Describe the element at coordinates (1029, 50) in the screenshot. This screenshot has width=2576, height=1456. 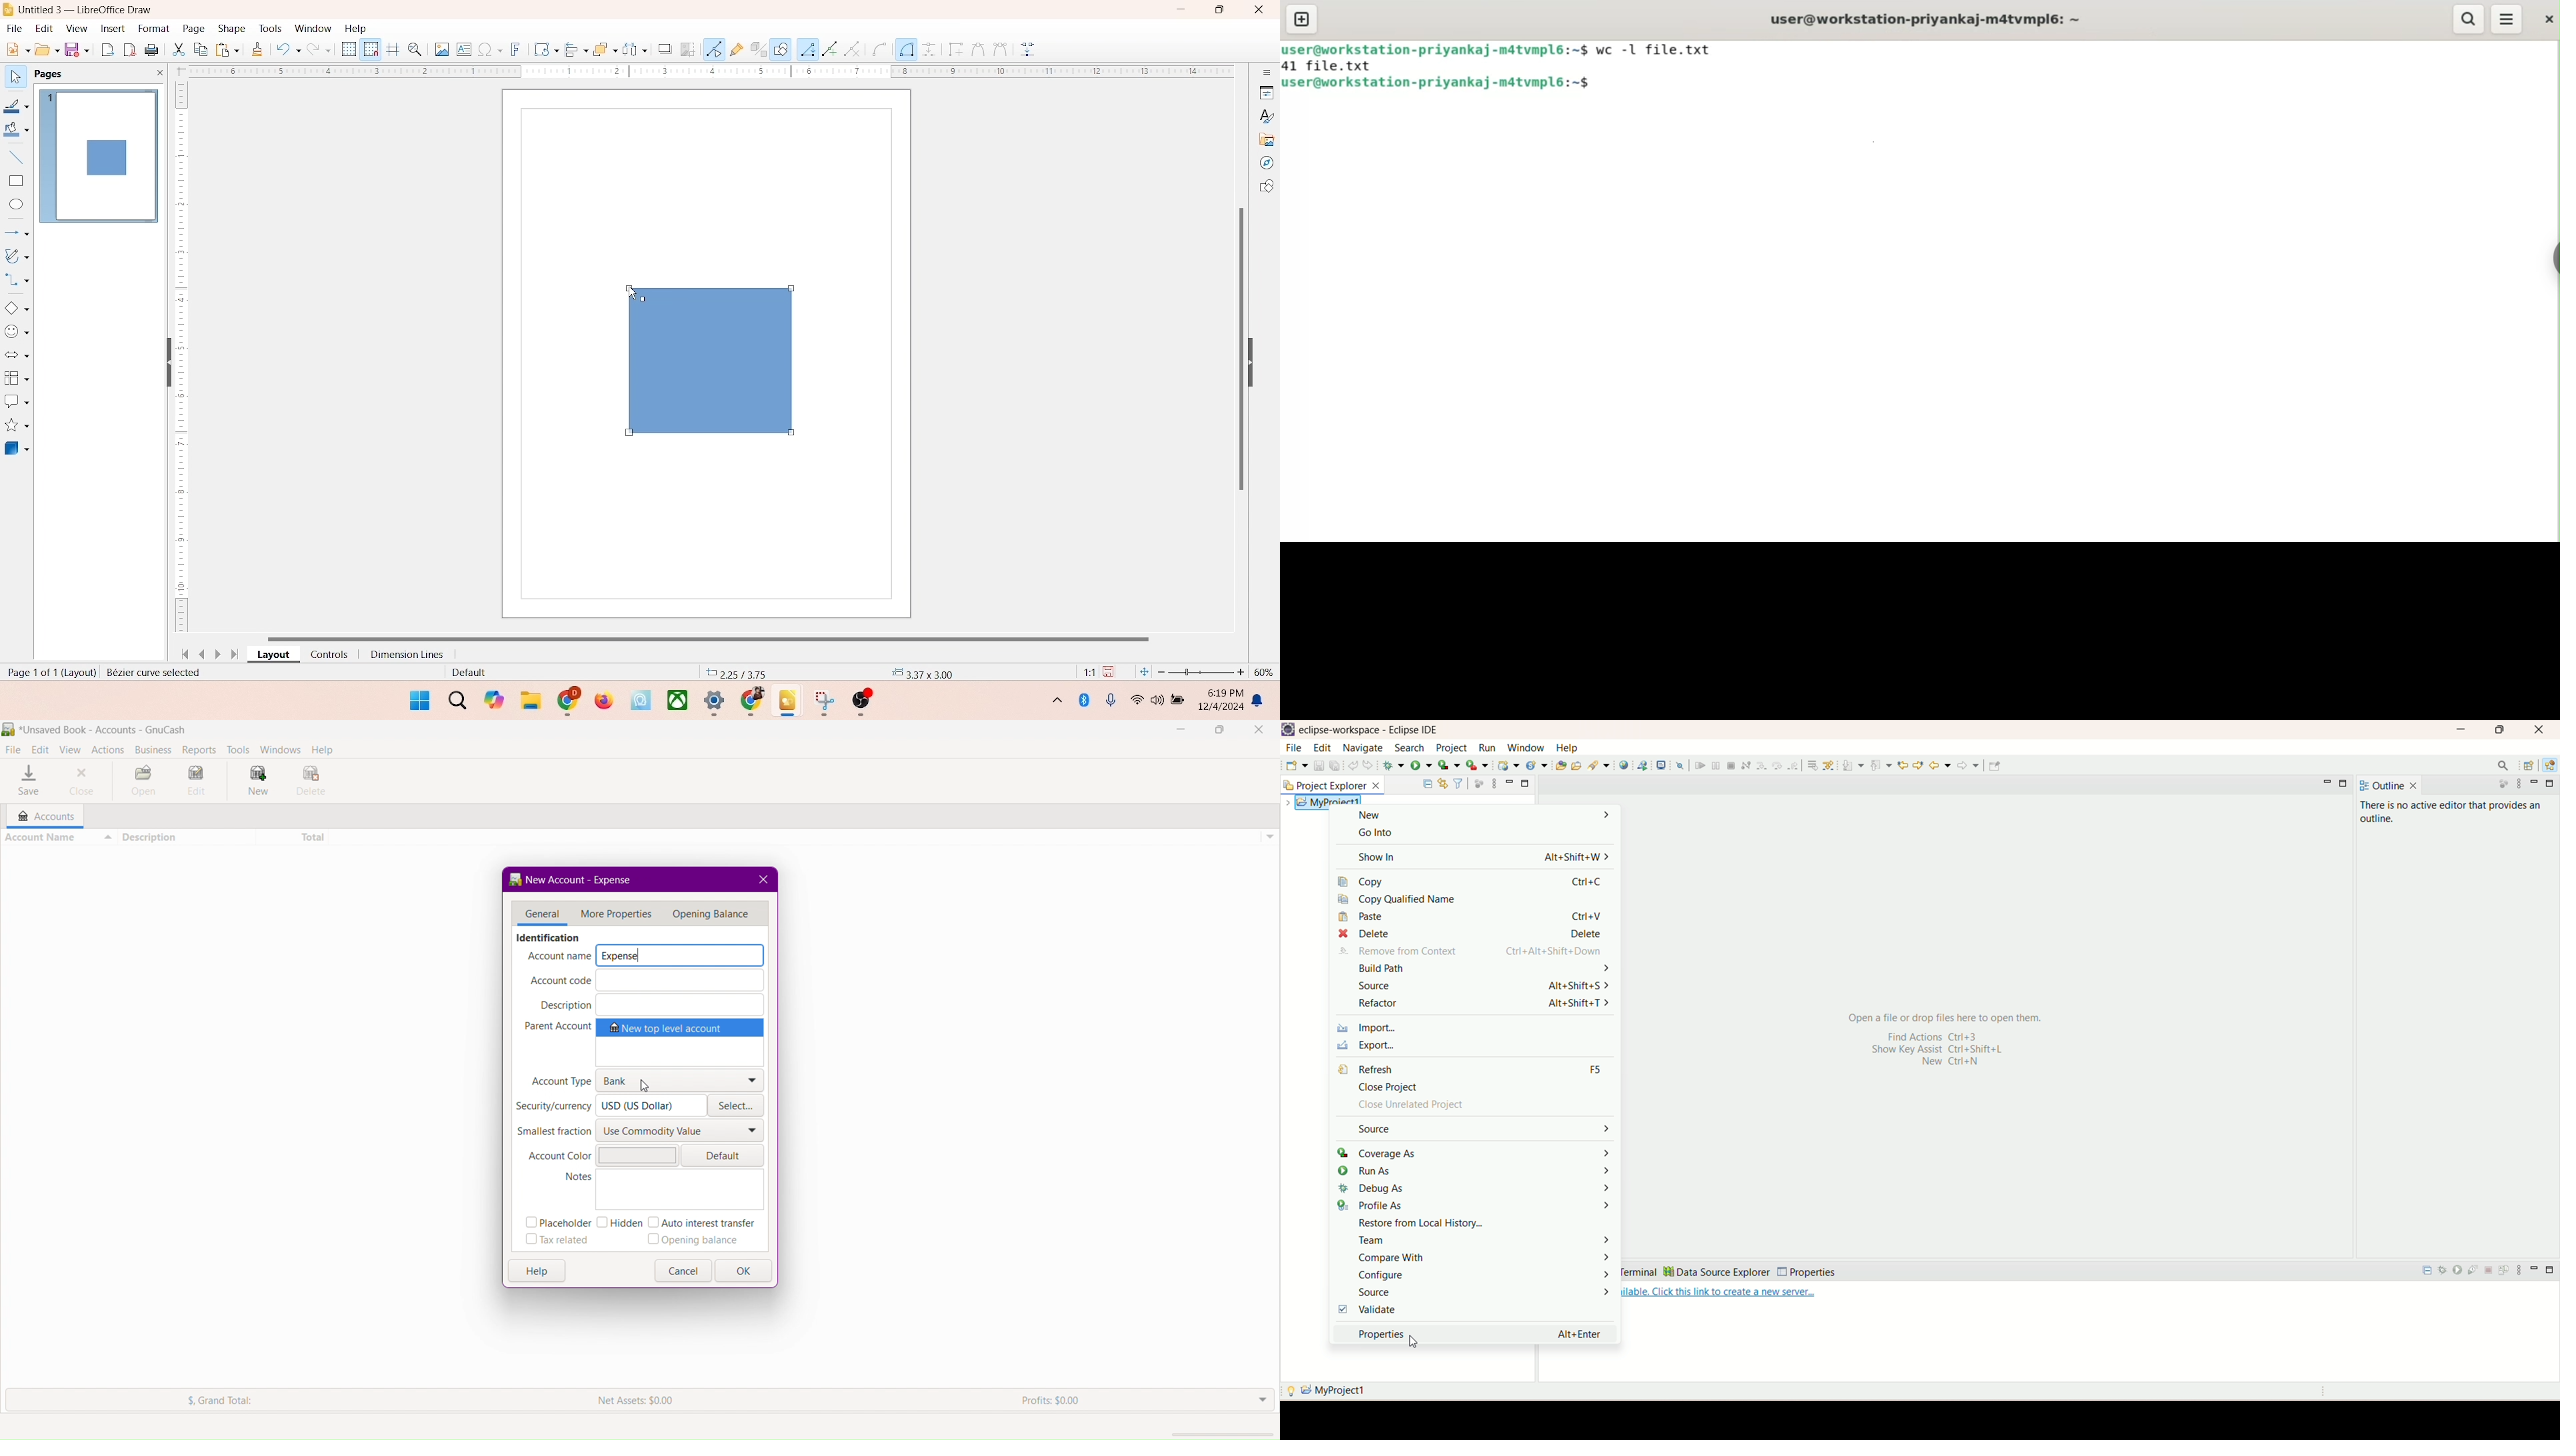
I see `Glue points too` at that location.